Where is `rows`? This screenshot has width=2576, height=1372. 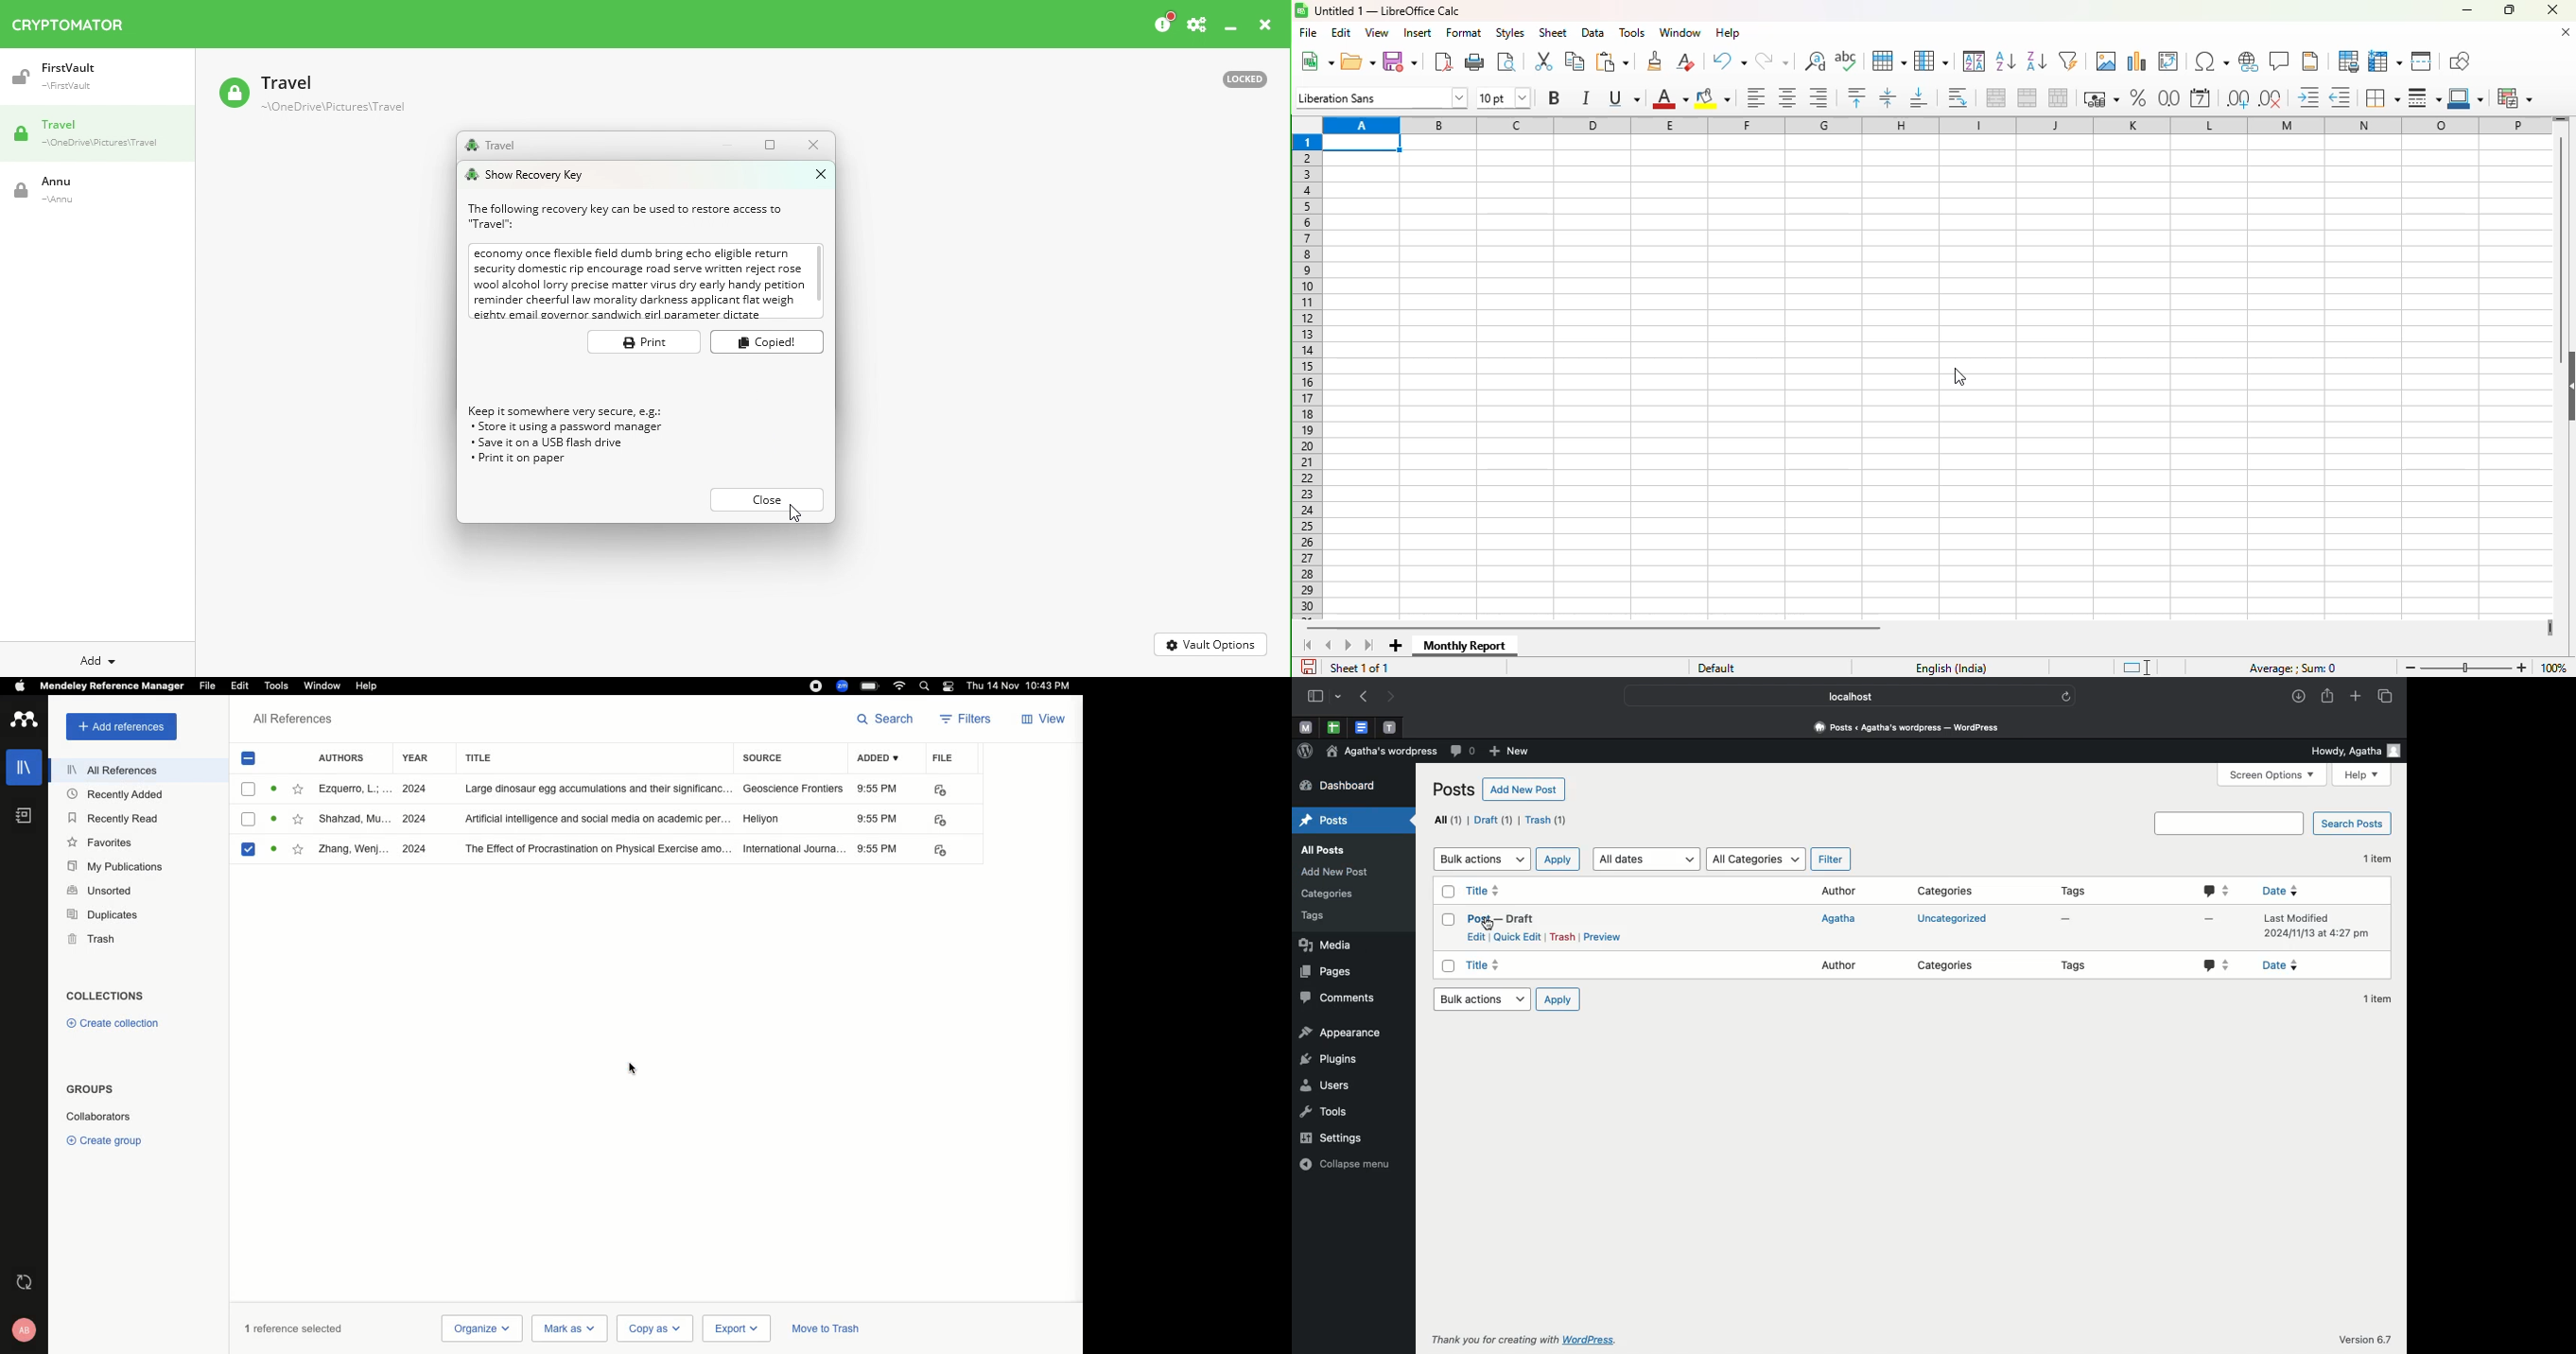
rows is located at coordinates (1307, 377).